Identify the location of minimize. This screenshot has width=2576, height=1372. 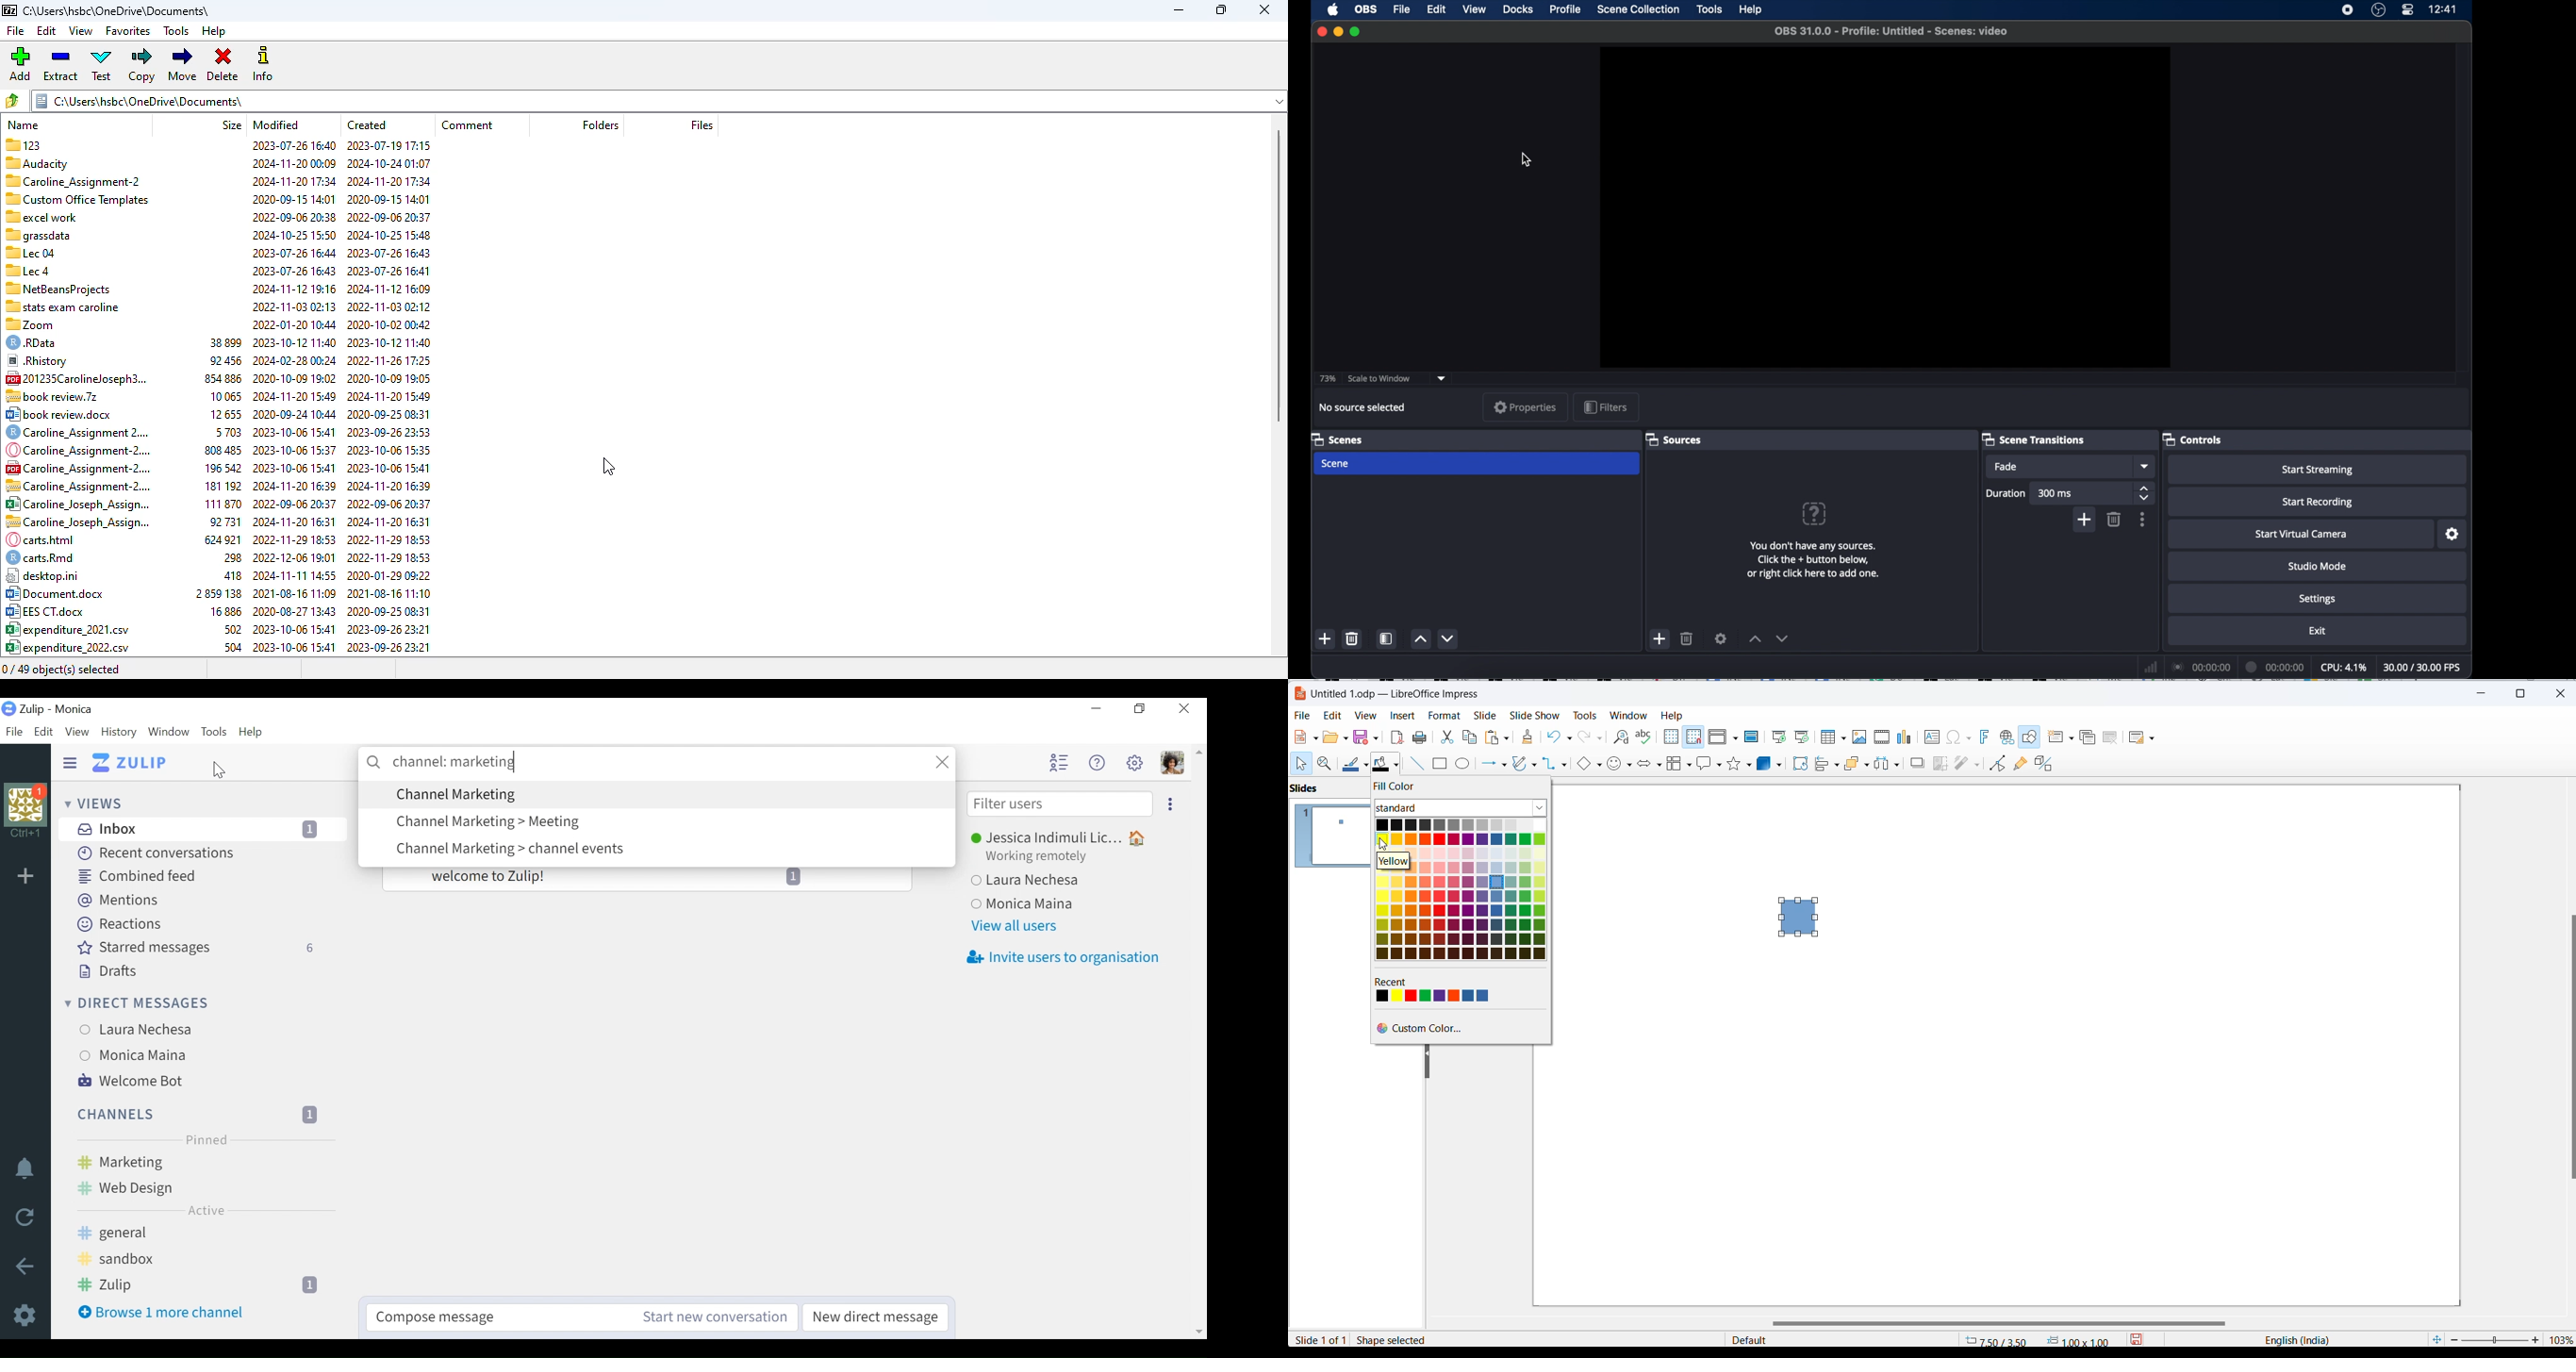
(1338, 31).